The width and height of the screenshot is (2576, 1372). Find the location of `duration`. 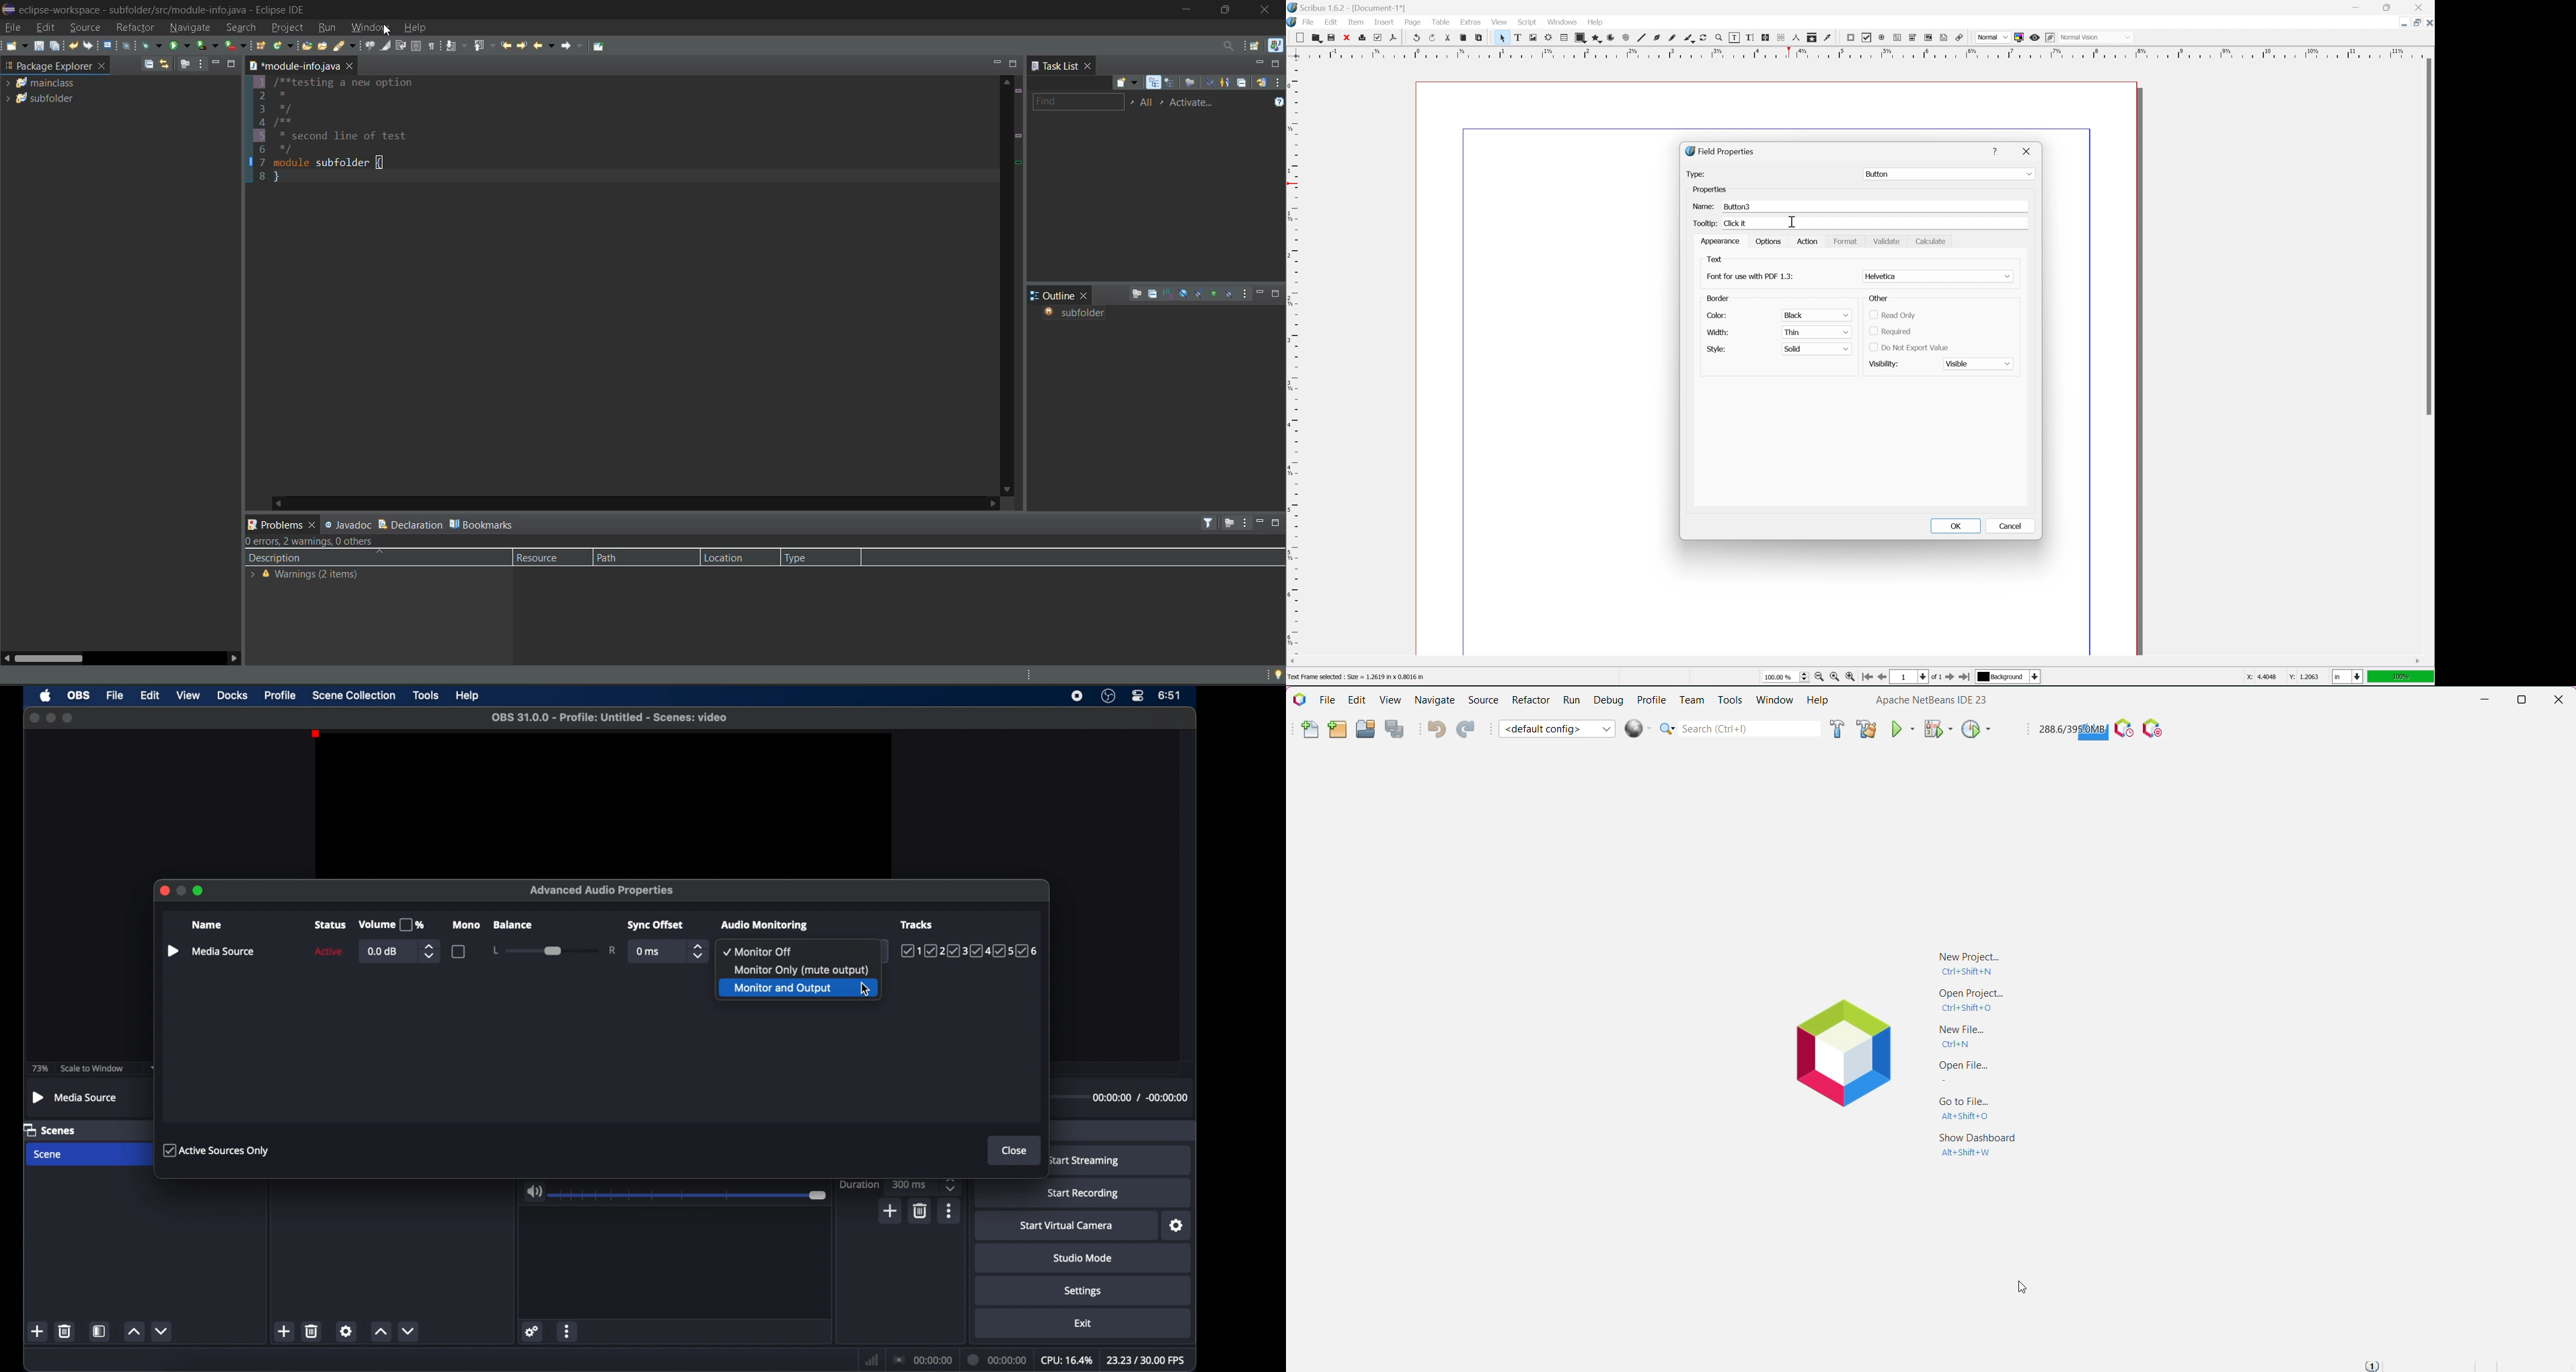

duration is located at coordinates (860, 1185).